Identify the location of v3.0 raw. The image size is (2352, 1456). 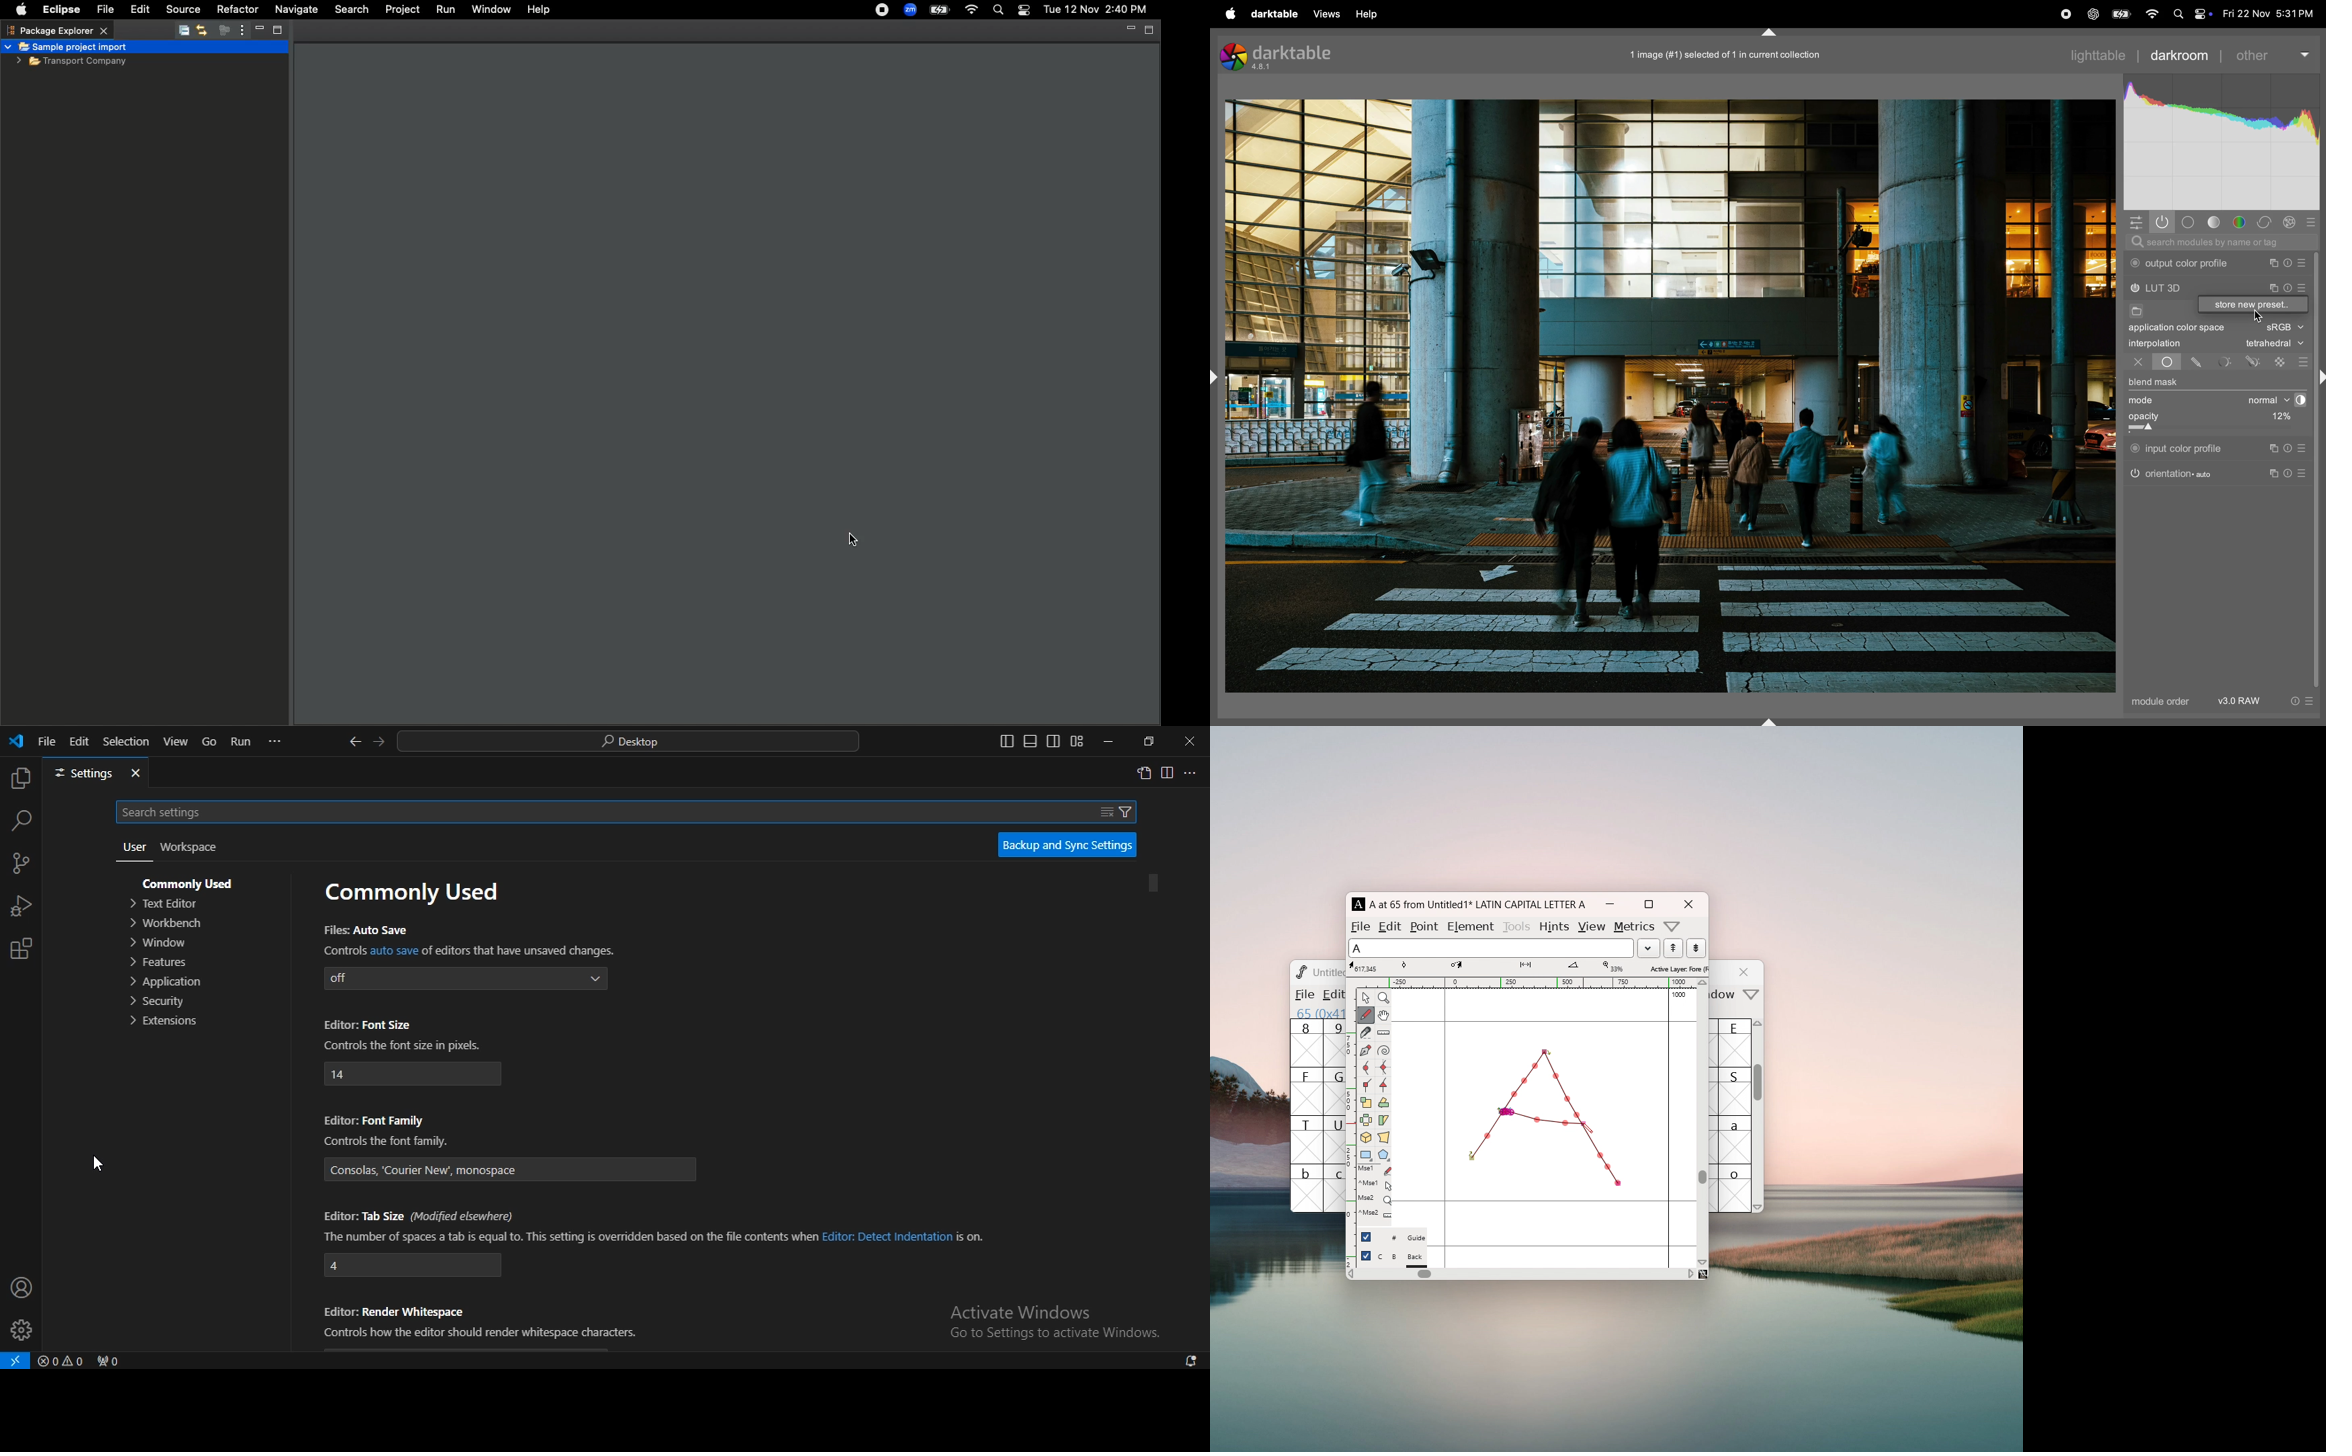
(2264, 704).